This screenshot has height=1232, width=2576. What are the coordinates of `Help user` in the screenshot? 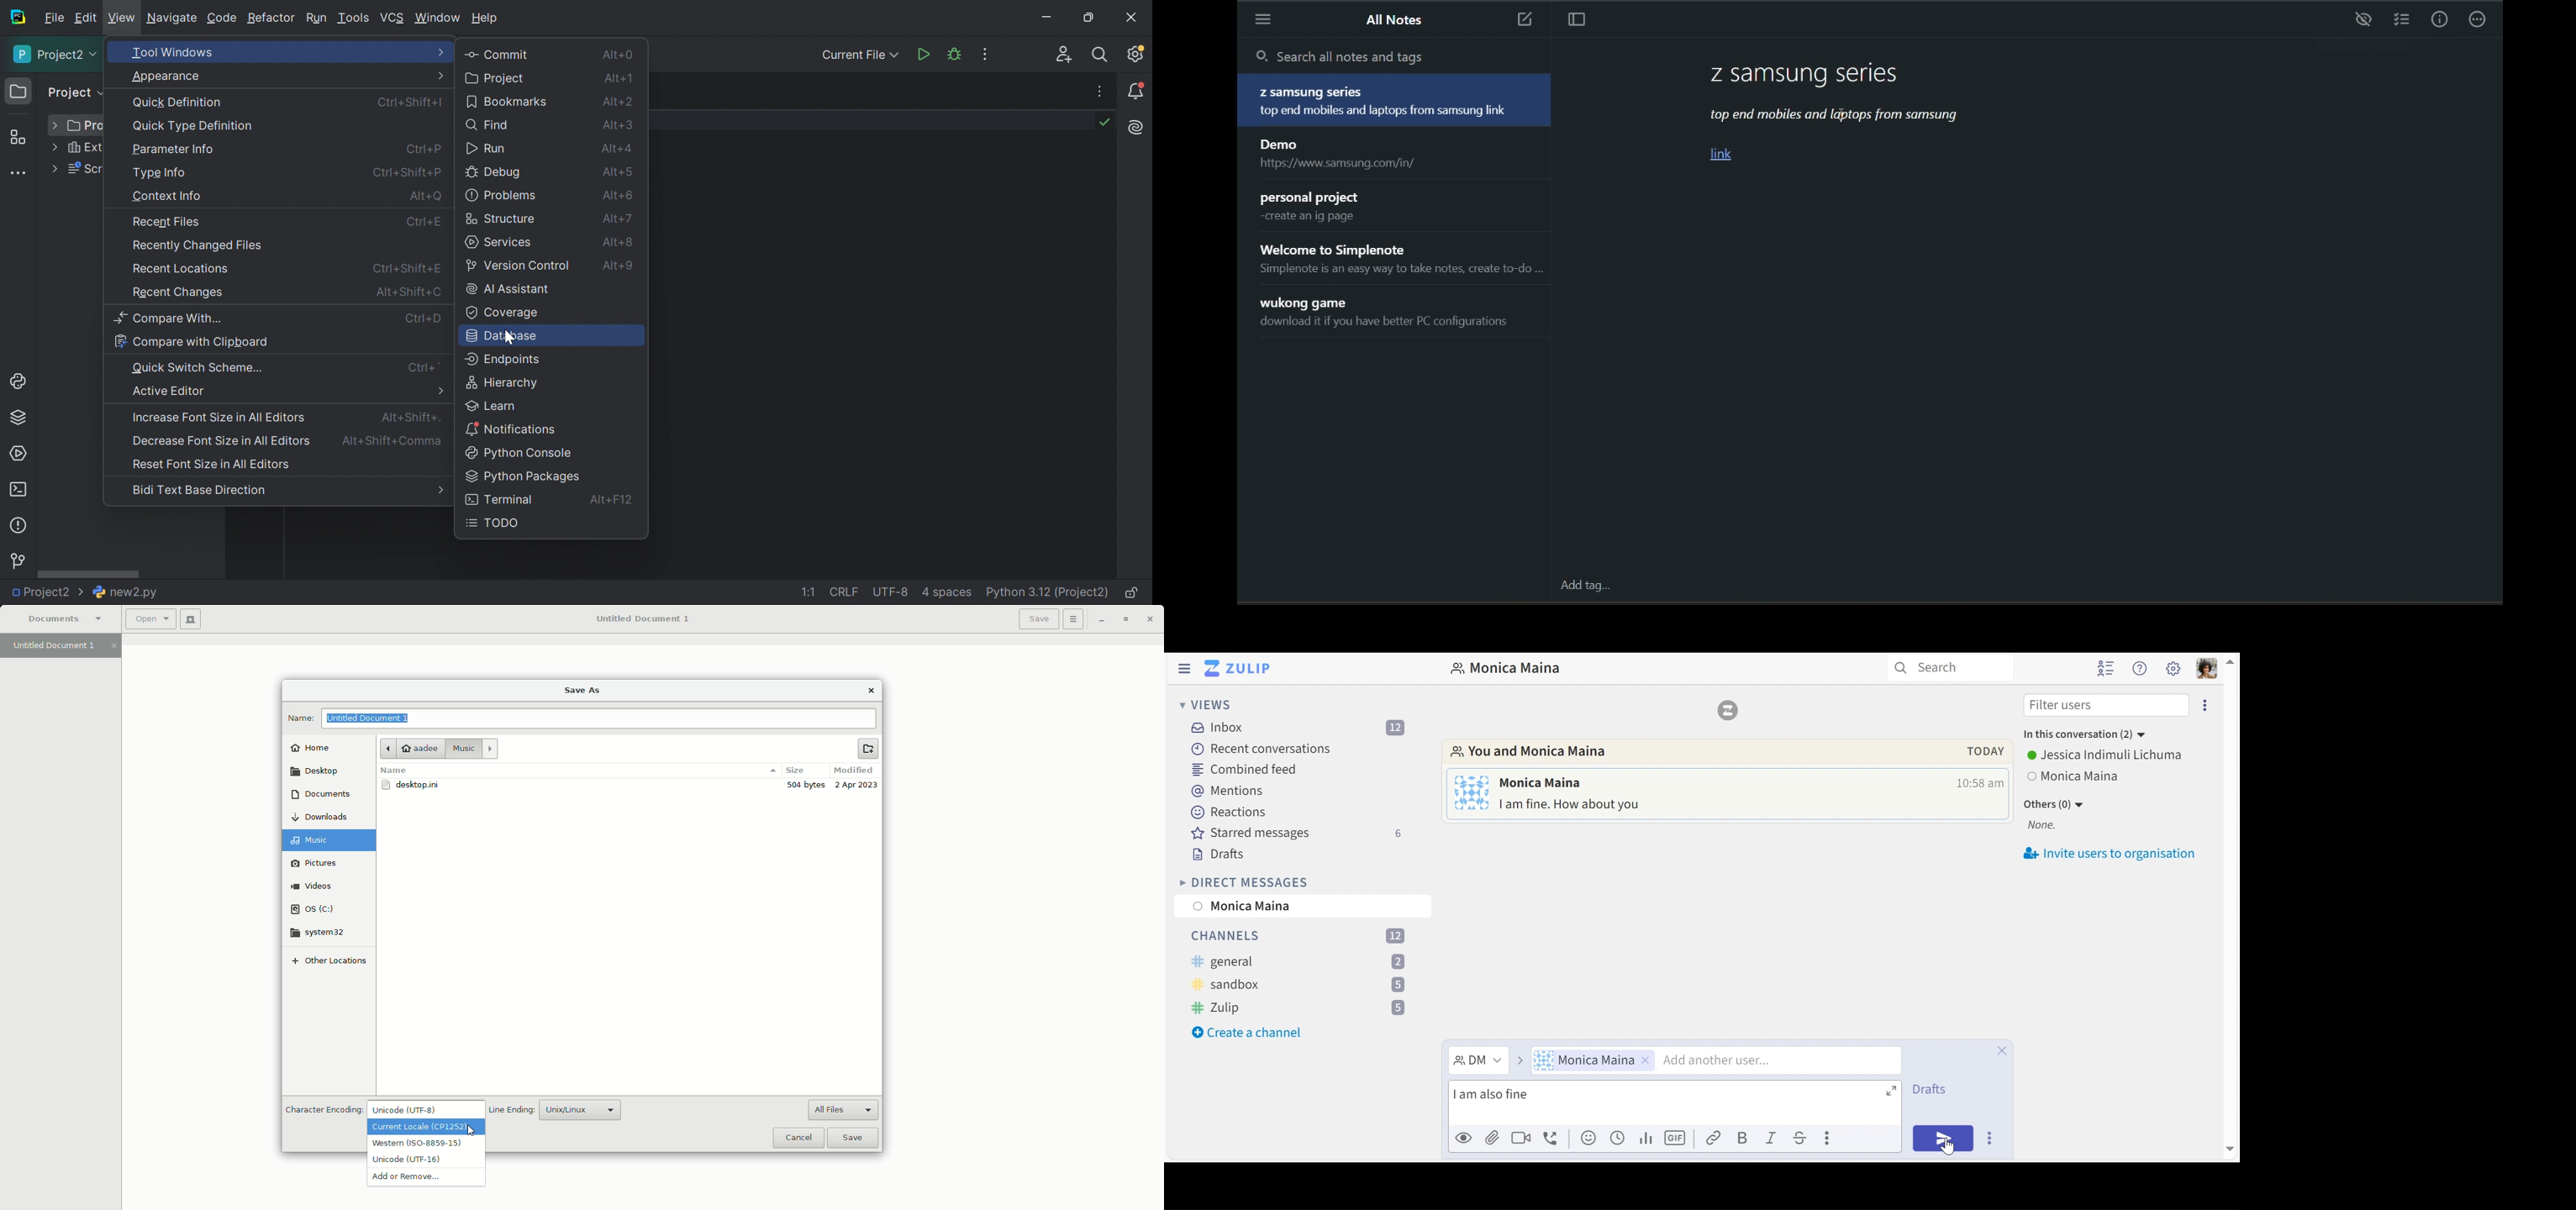 It's located at (2140, 668).